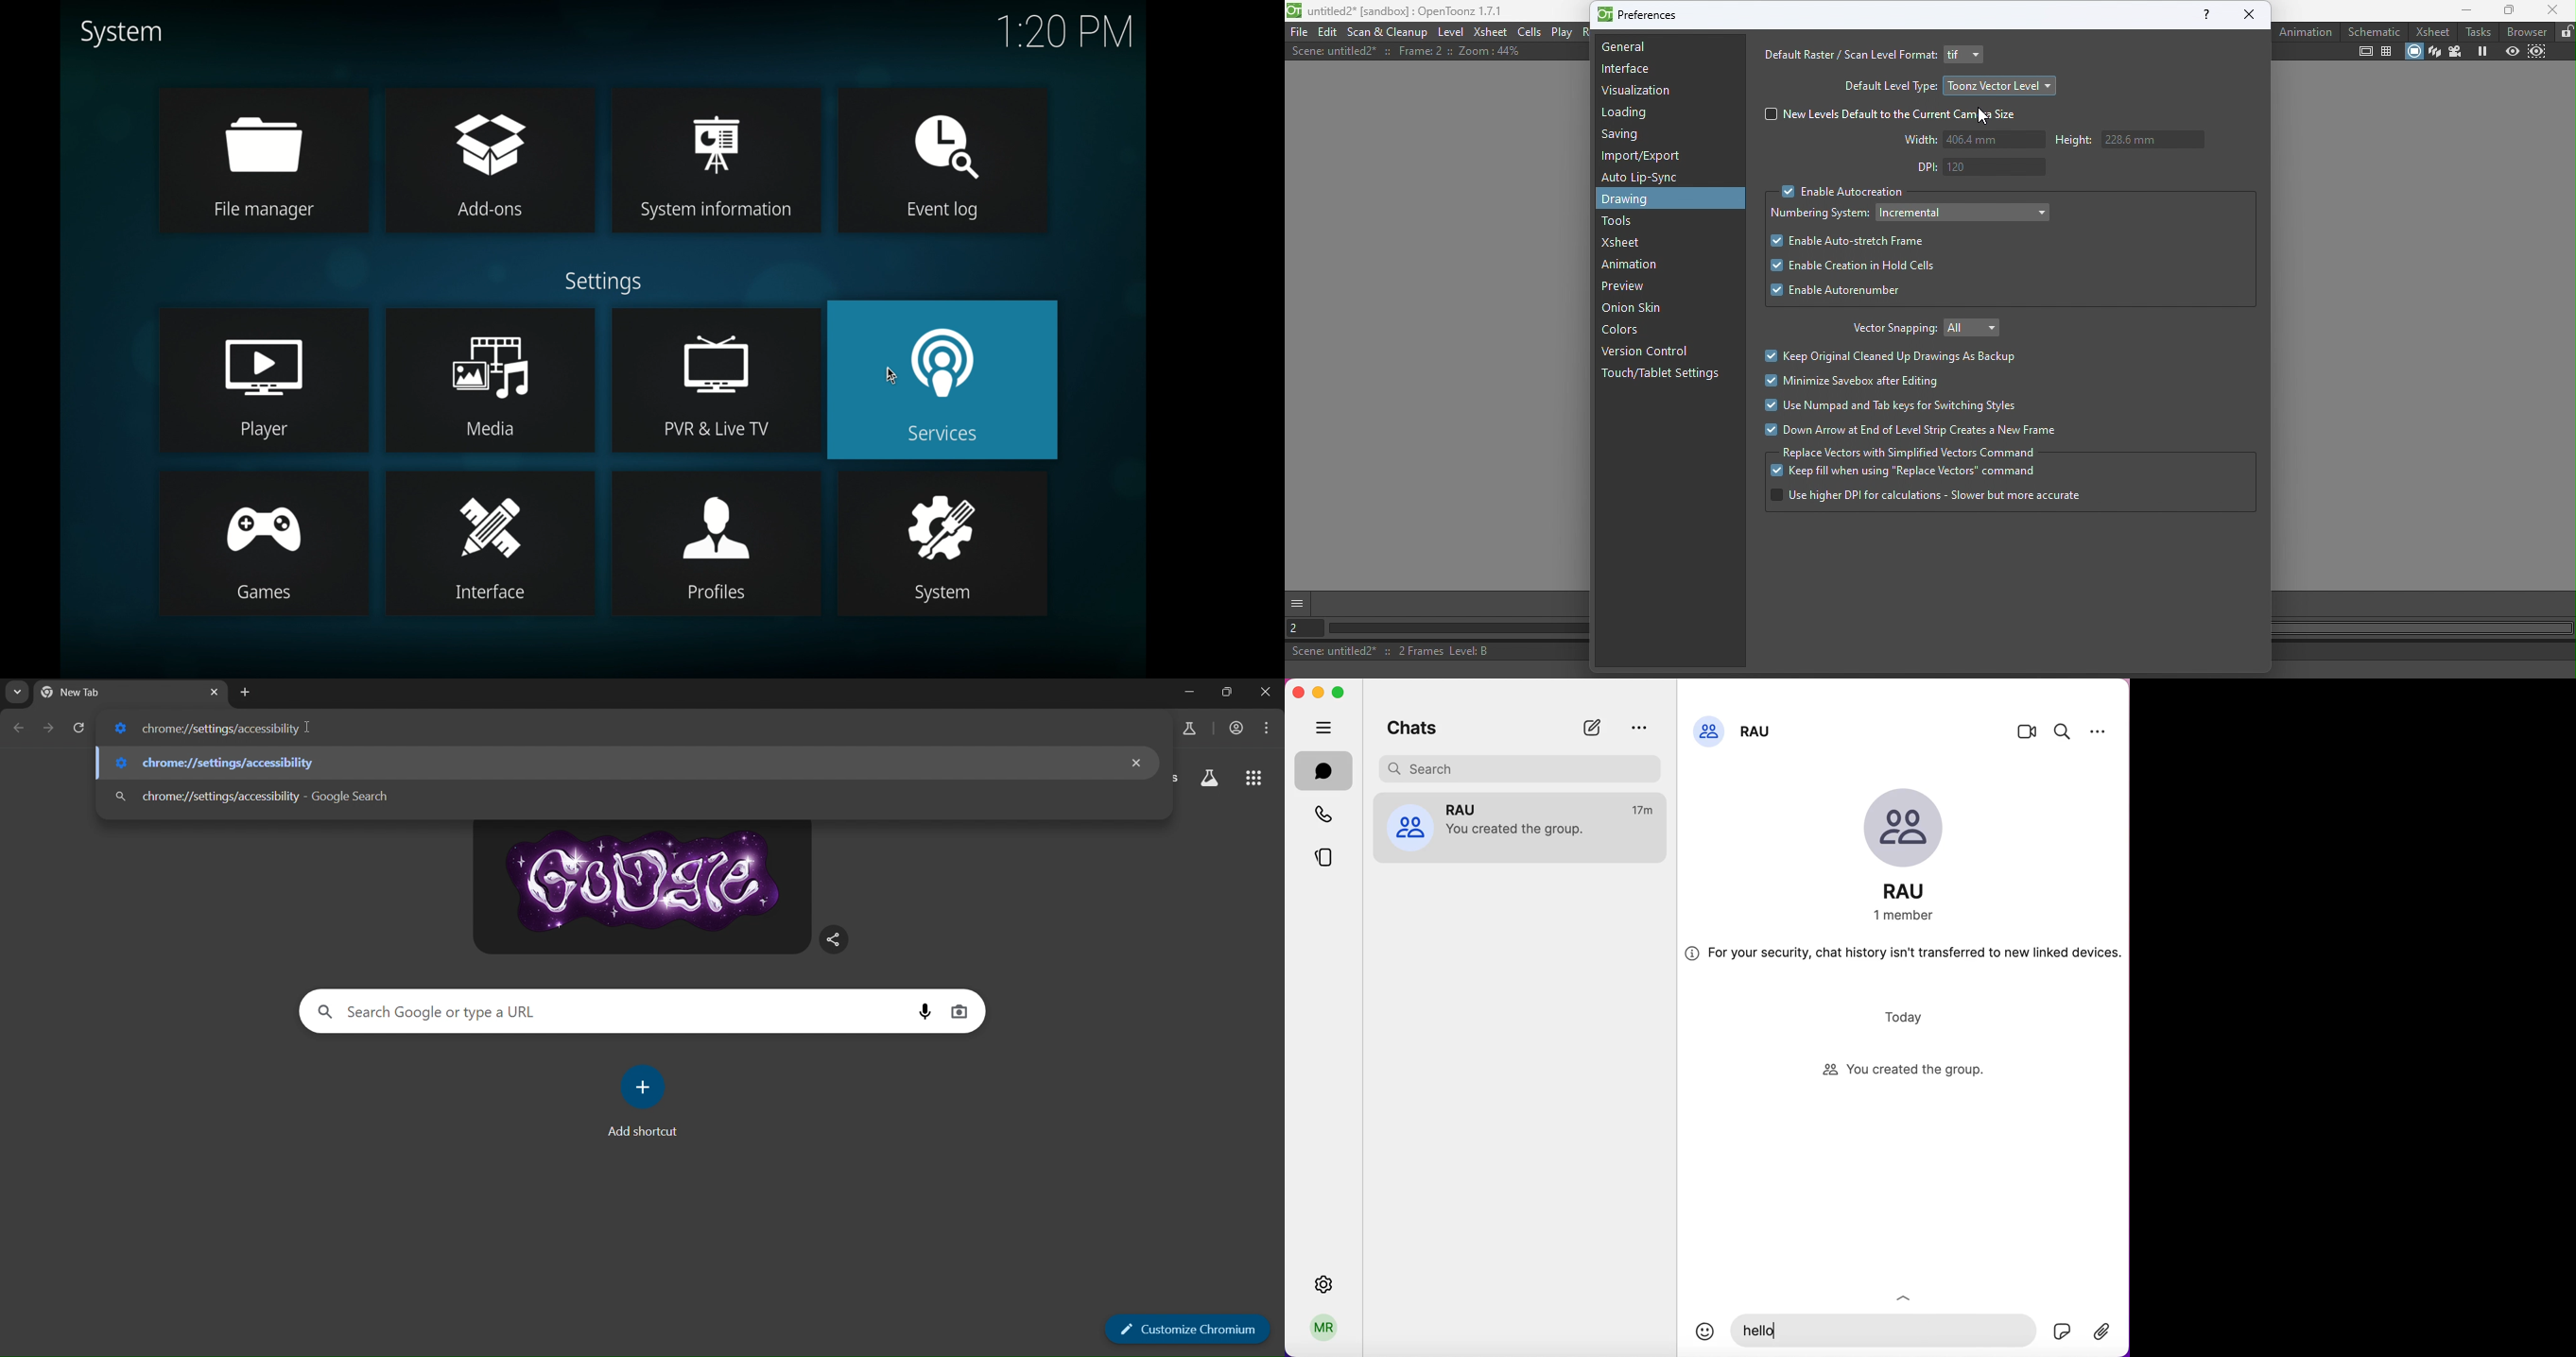 The height and width of the screenshot is (1372, 2576). What do you see at coordinates (490, 381) in the screenshot?
I see `media` at bounding box center [490, 381].